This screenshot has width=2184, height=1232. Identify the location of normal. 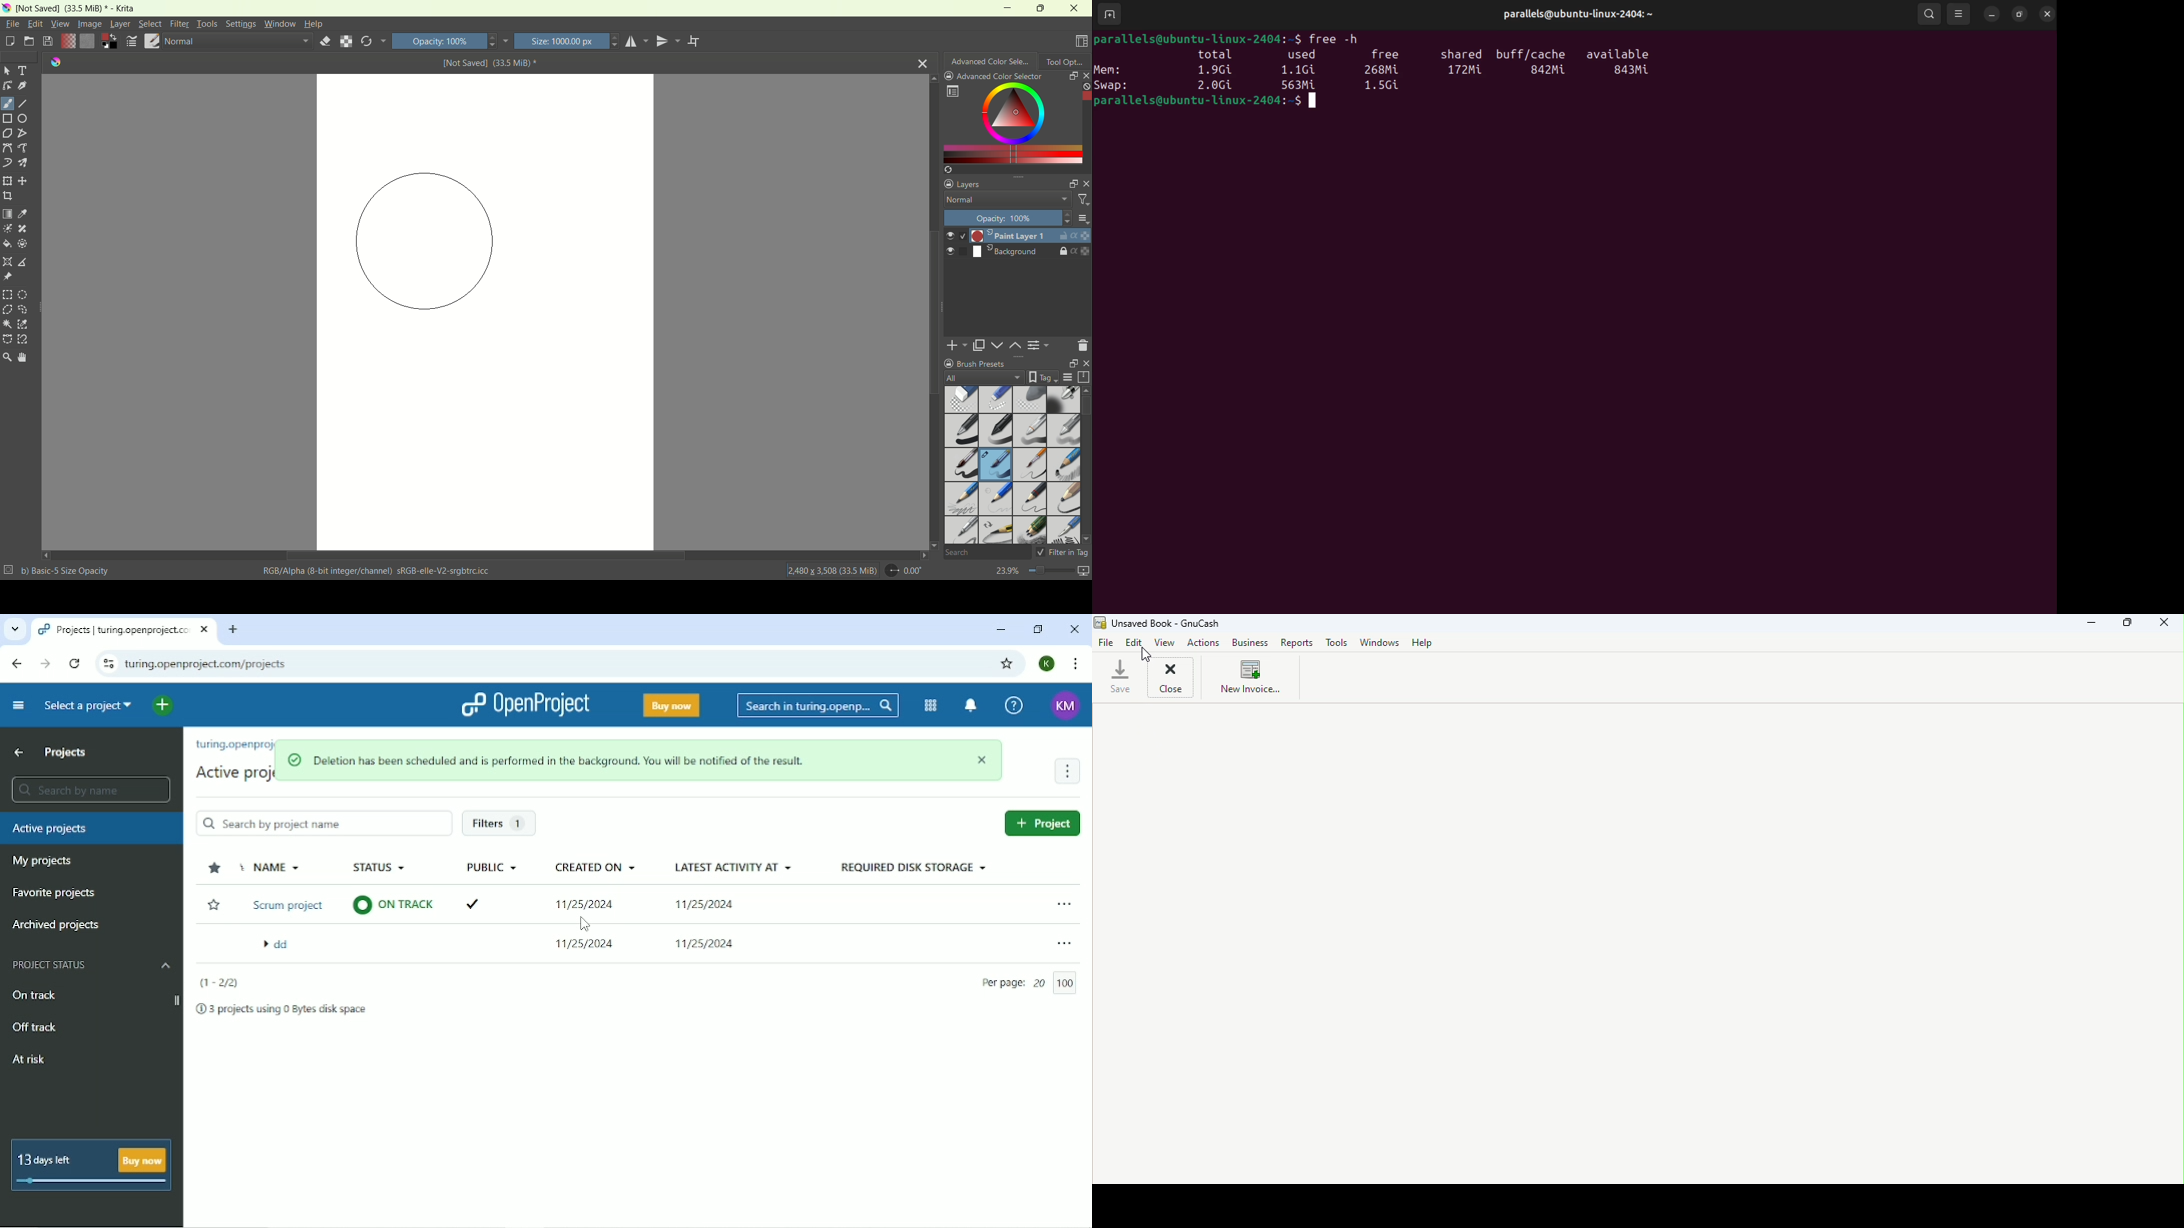
(1004, 201).